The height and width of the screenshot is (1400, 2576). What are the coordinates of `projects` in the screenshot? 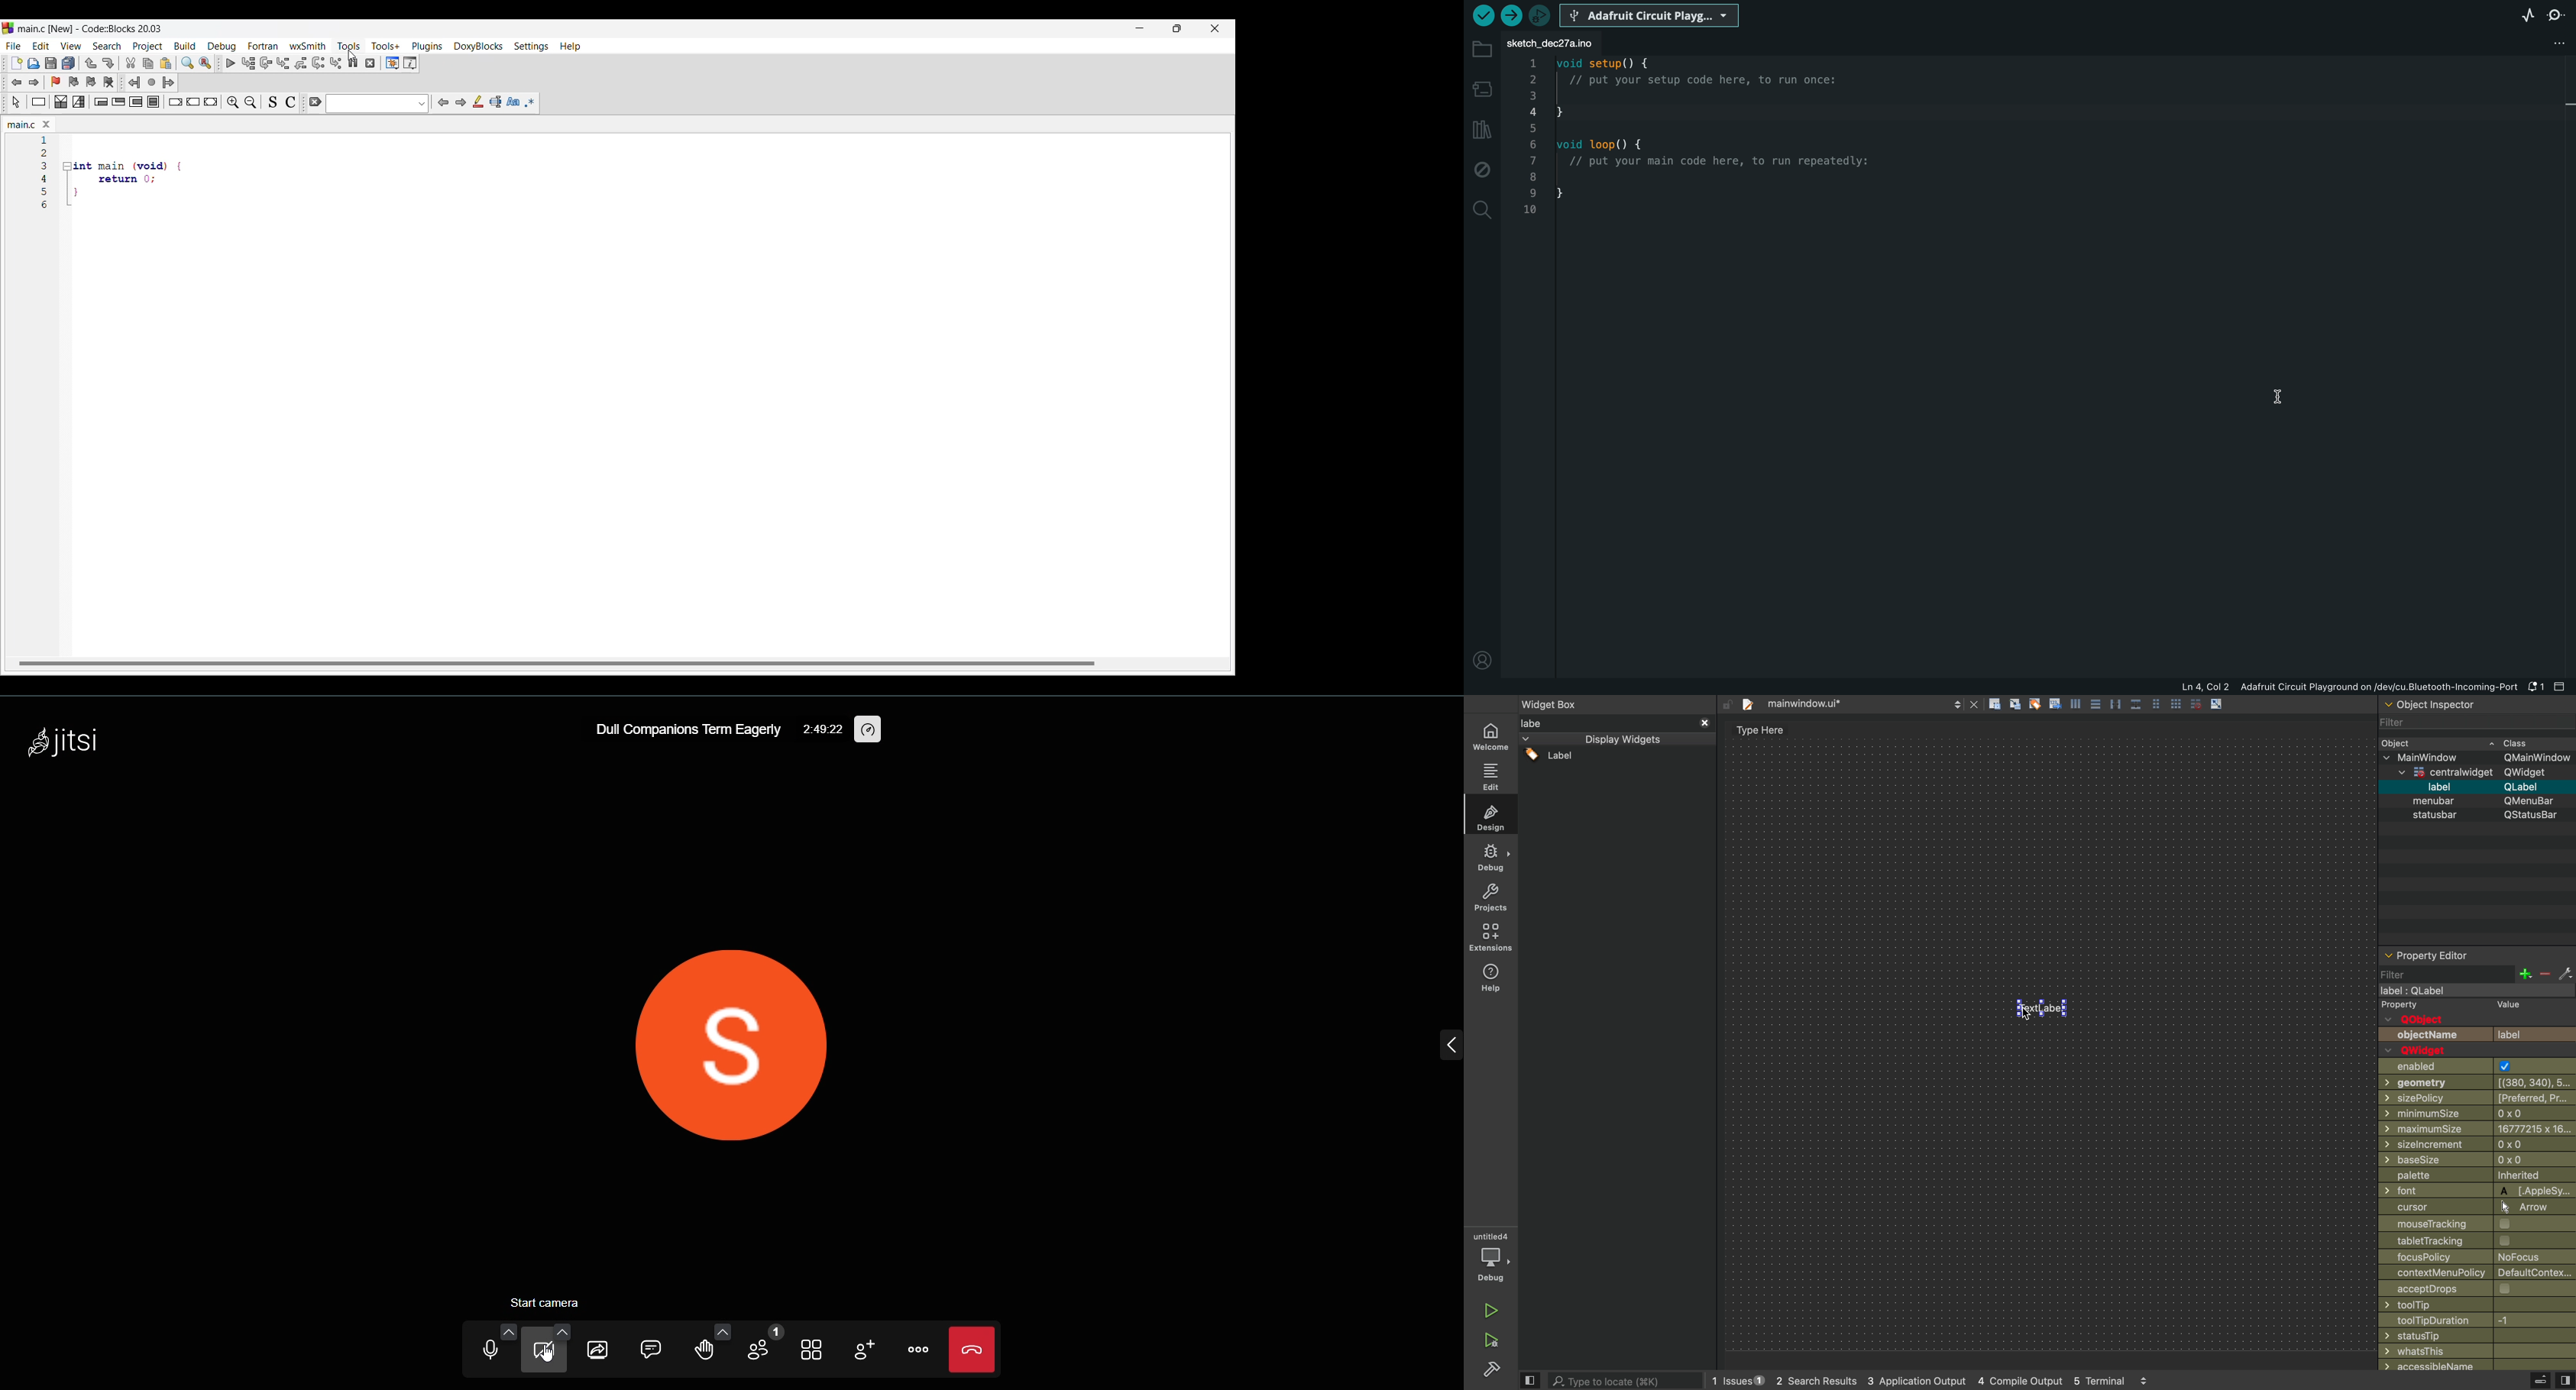 It's located at (1489, 898).